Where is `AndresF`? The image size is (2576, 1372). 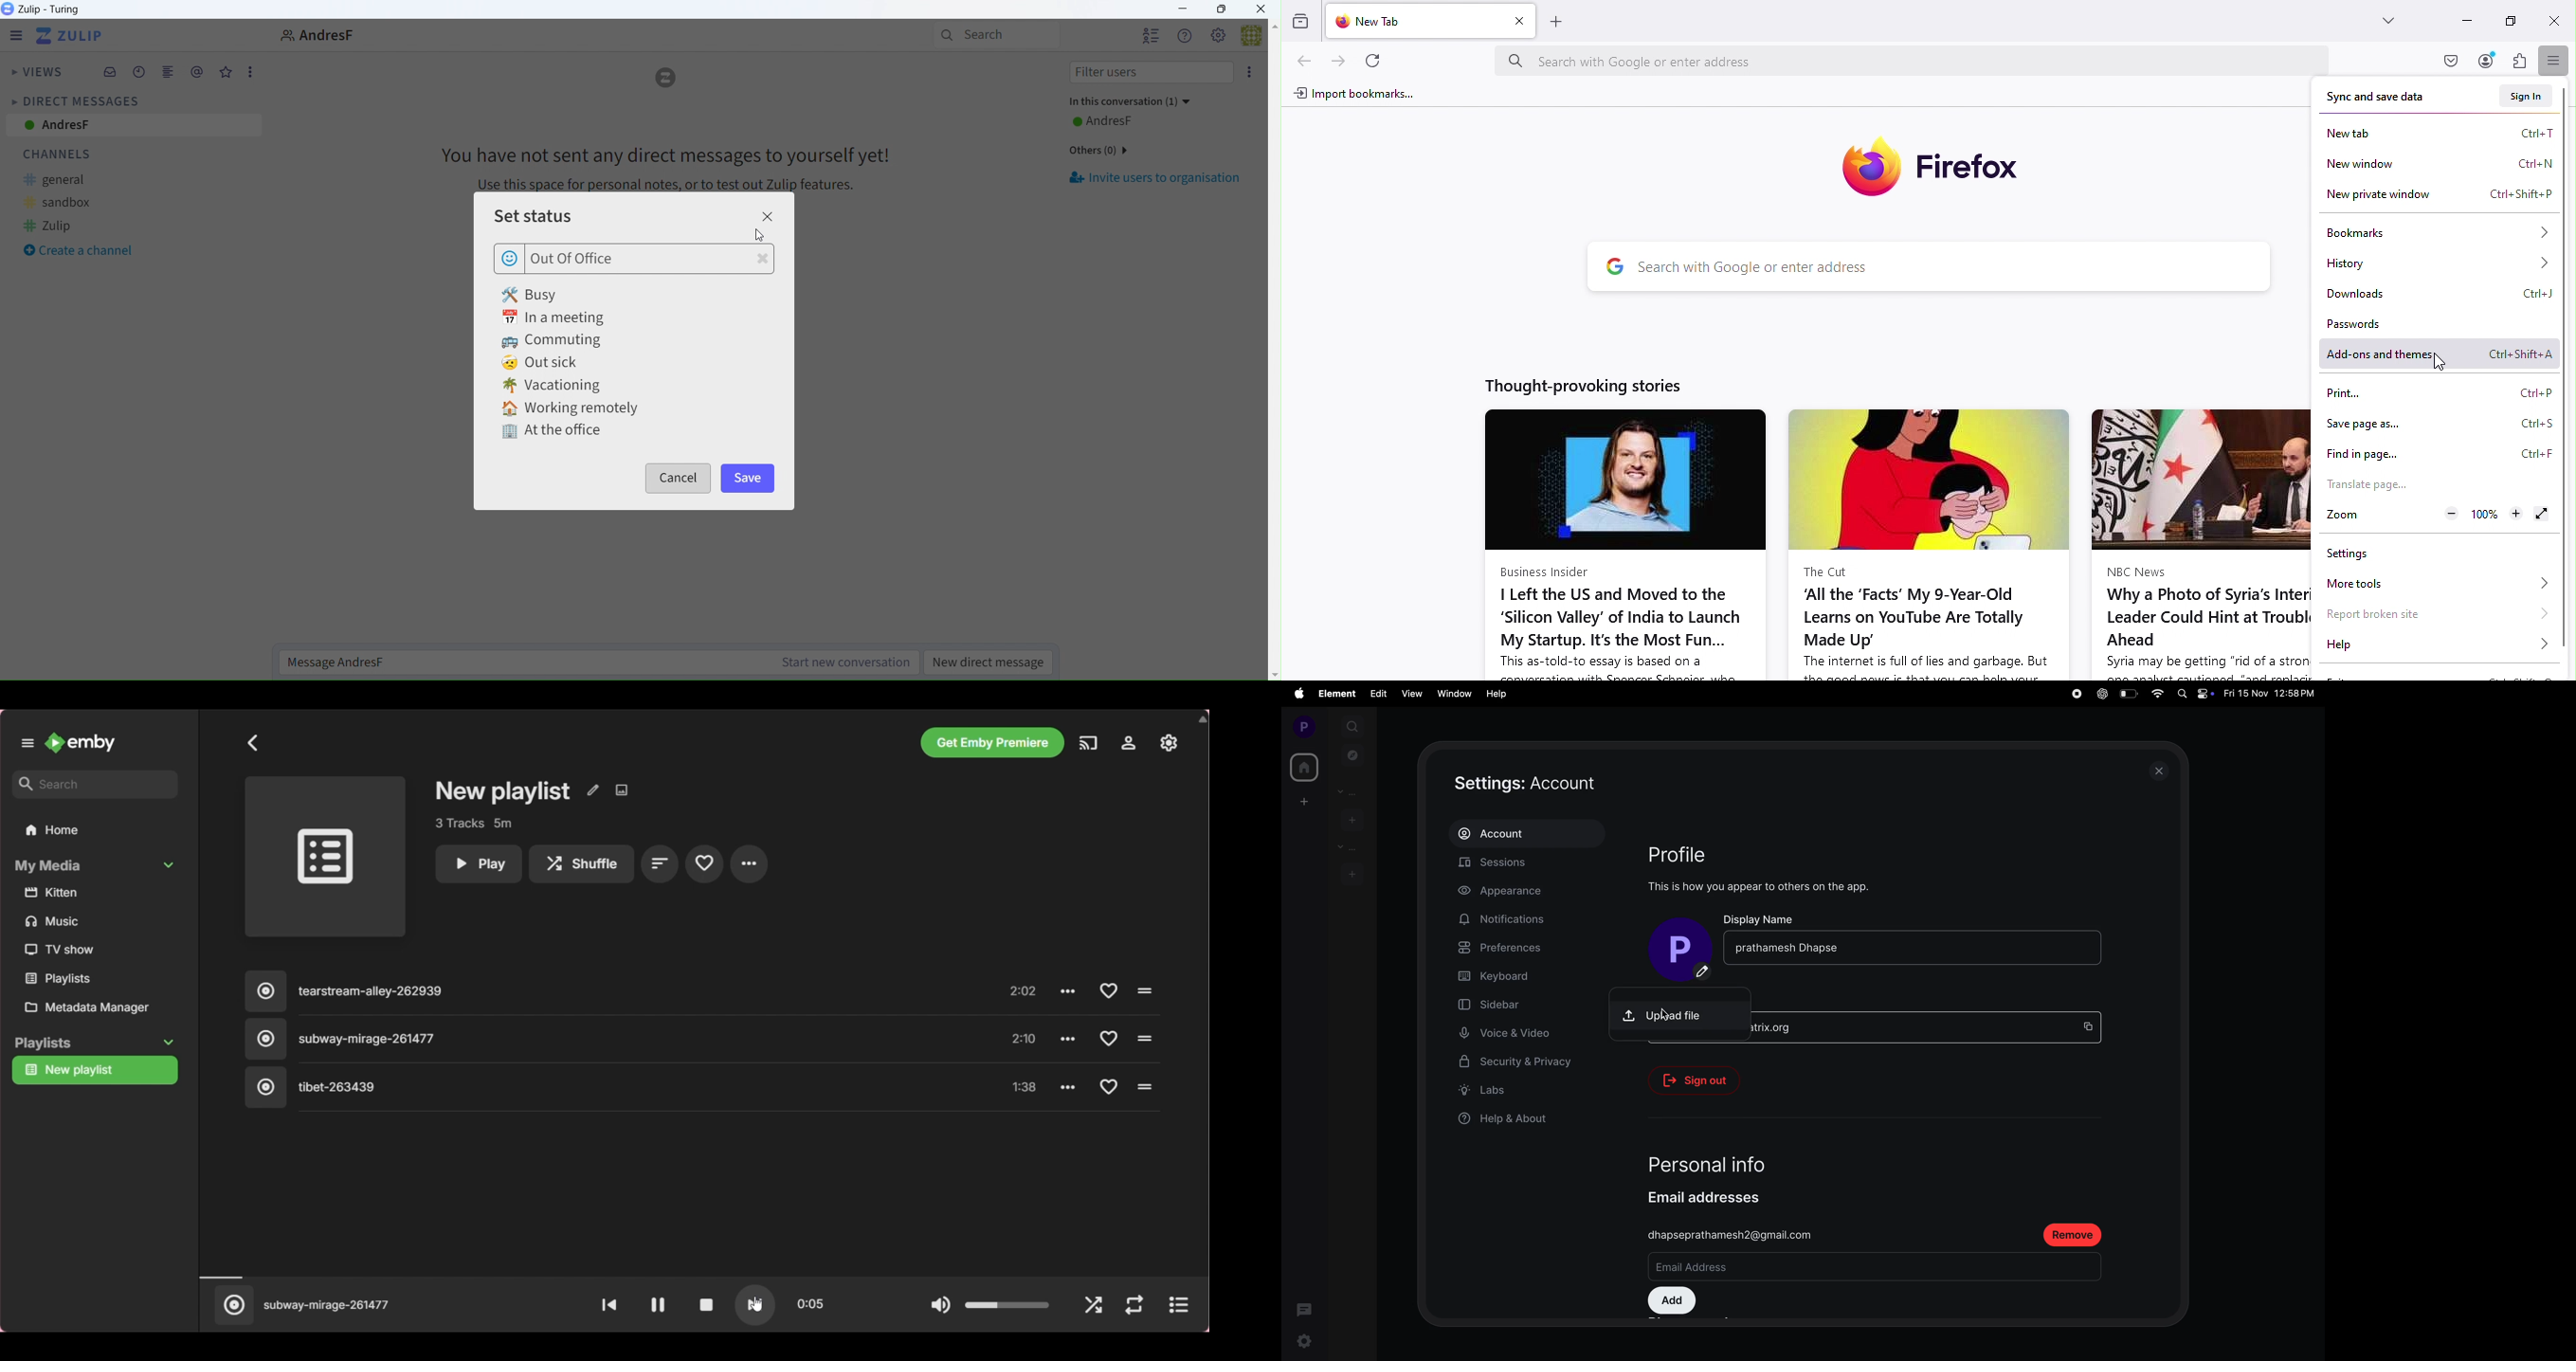
AndresF is located at coordinates (132, 126).